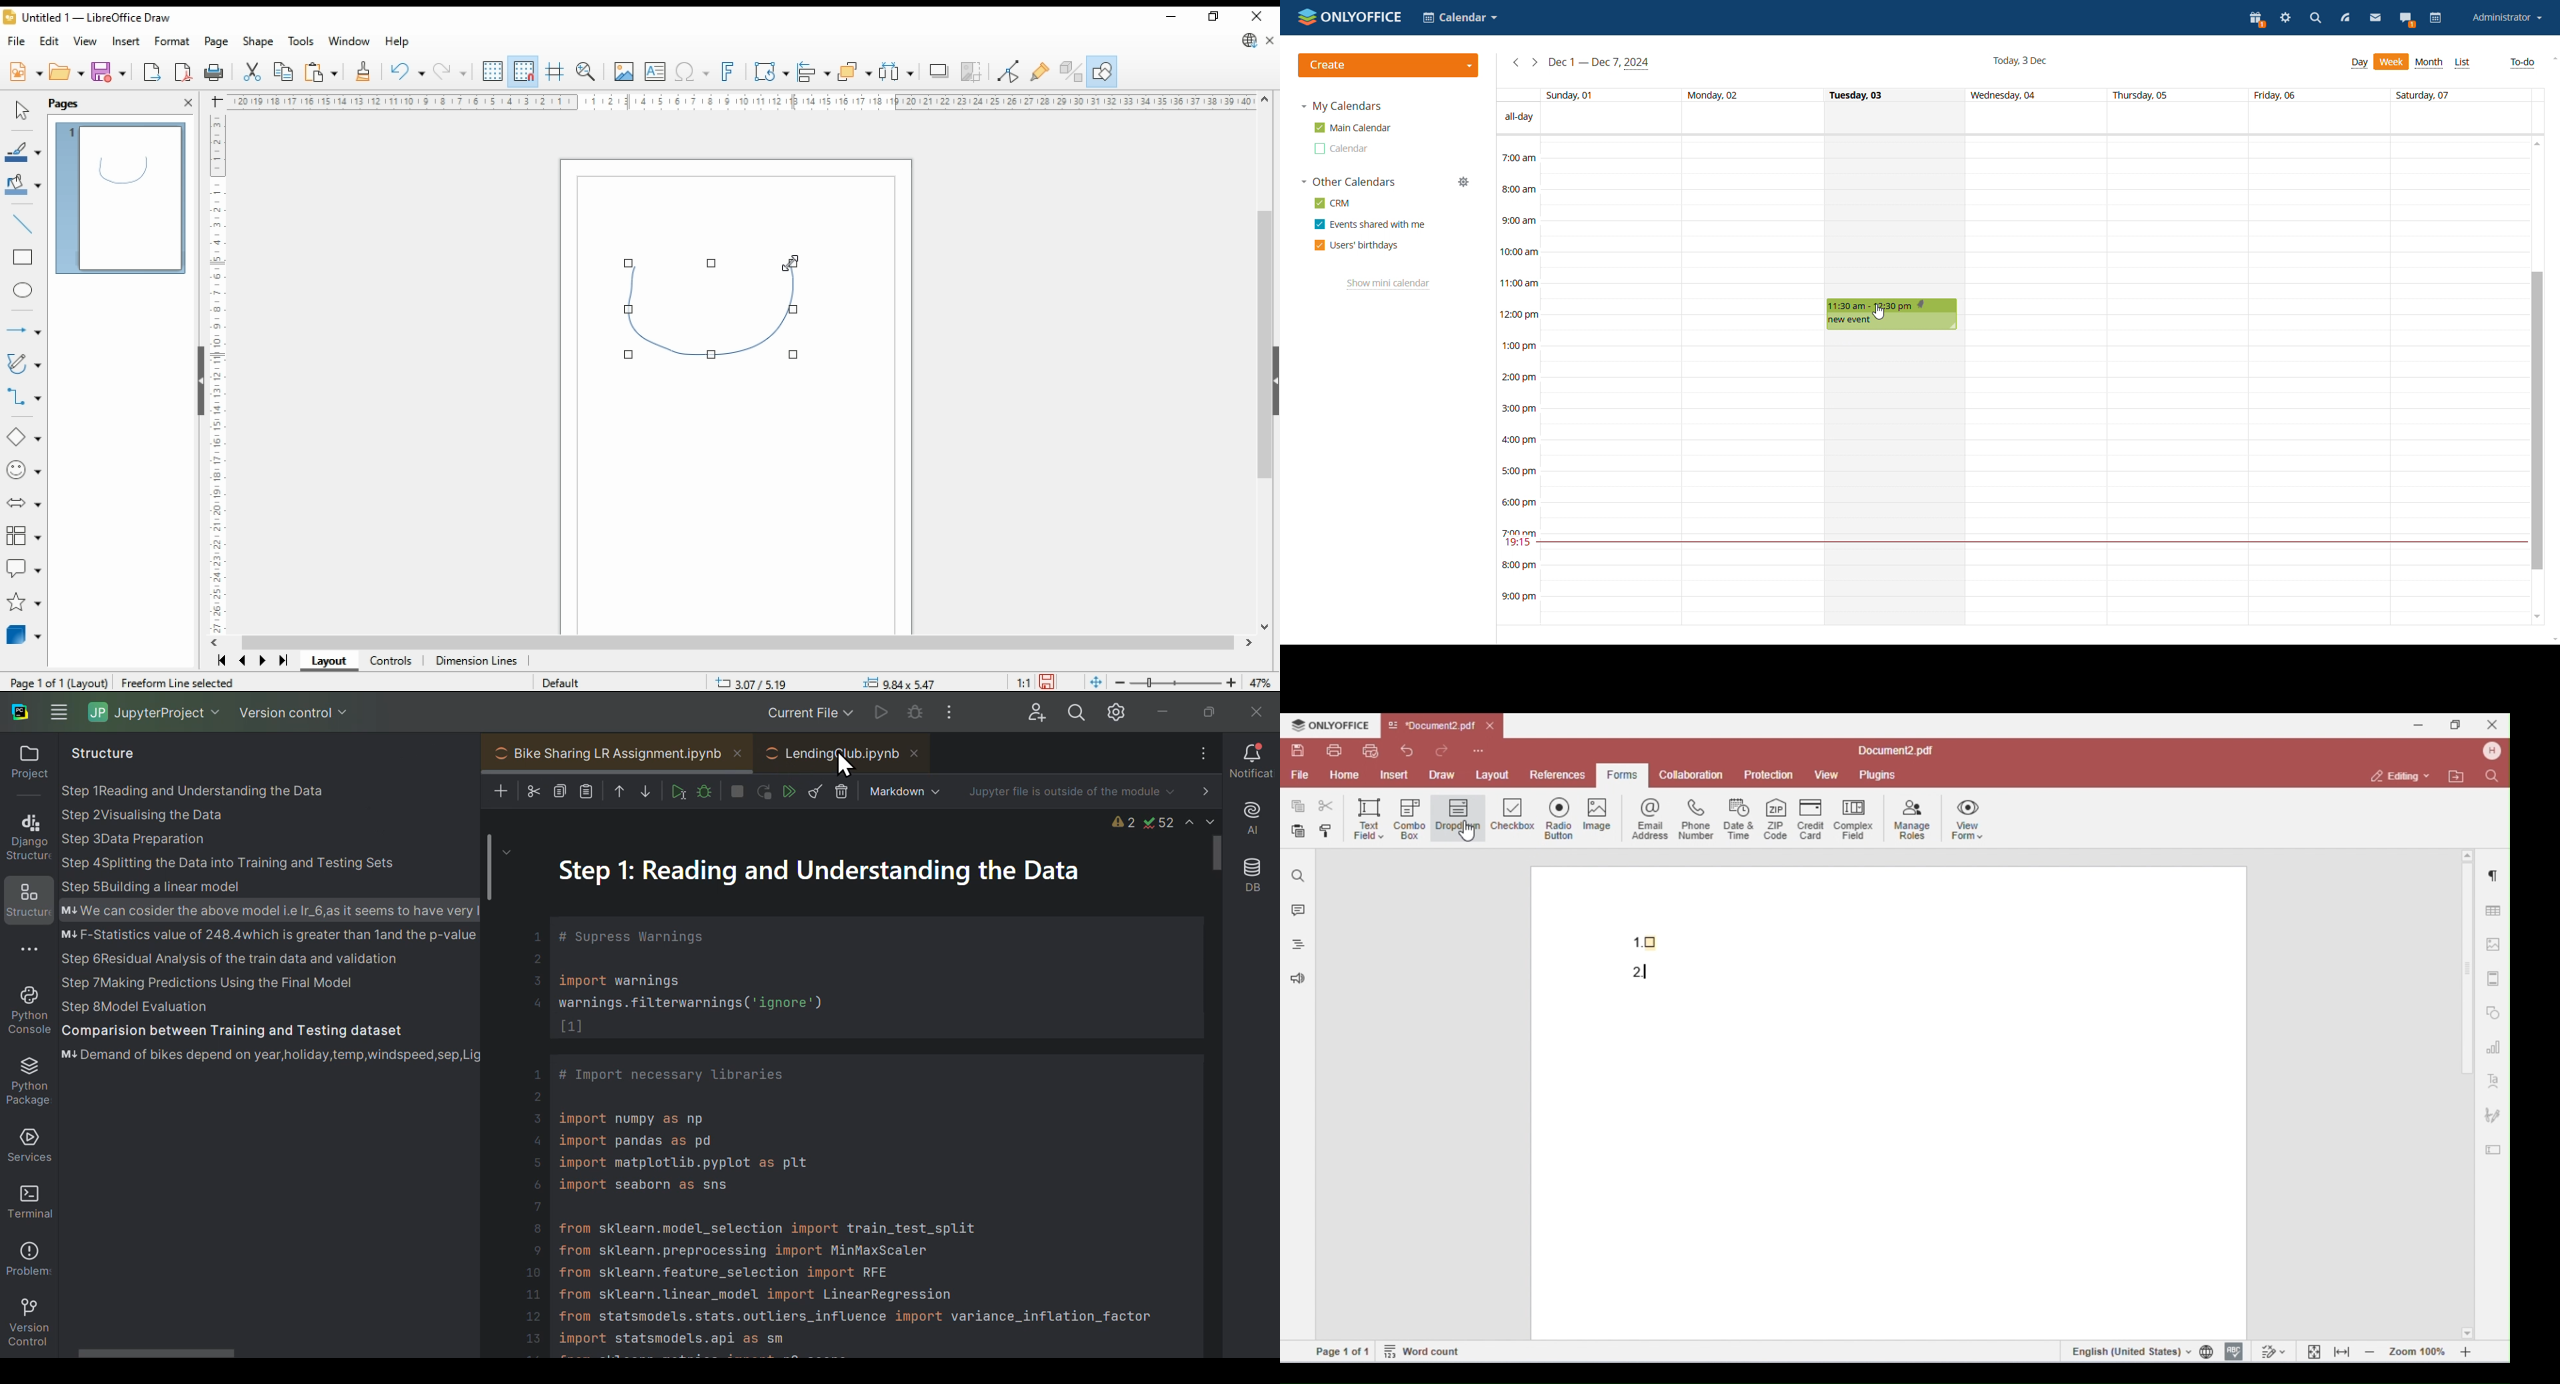  What do you see at coordinates (1712, 94) in the screenshot?
I see `Monday, 02` at bounding box center [1712, 94].